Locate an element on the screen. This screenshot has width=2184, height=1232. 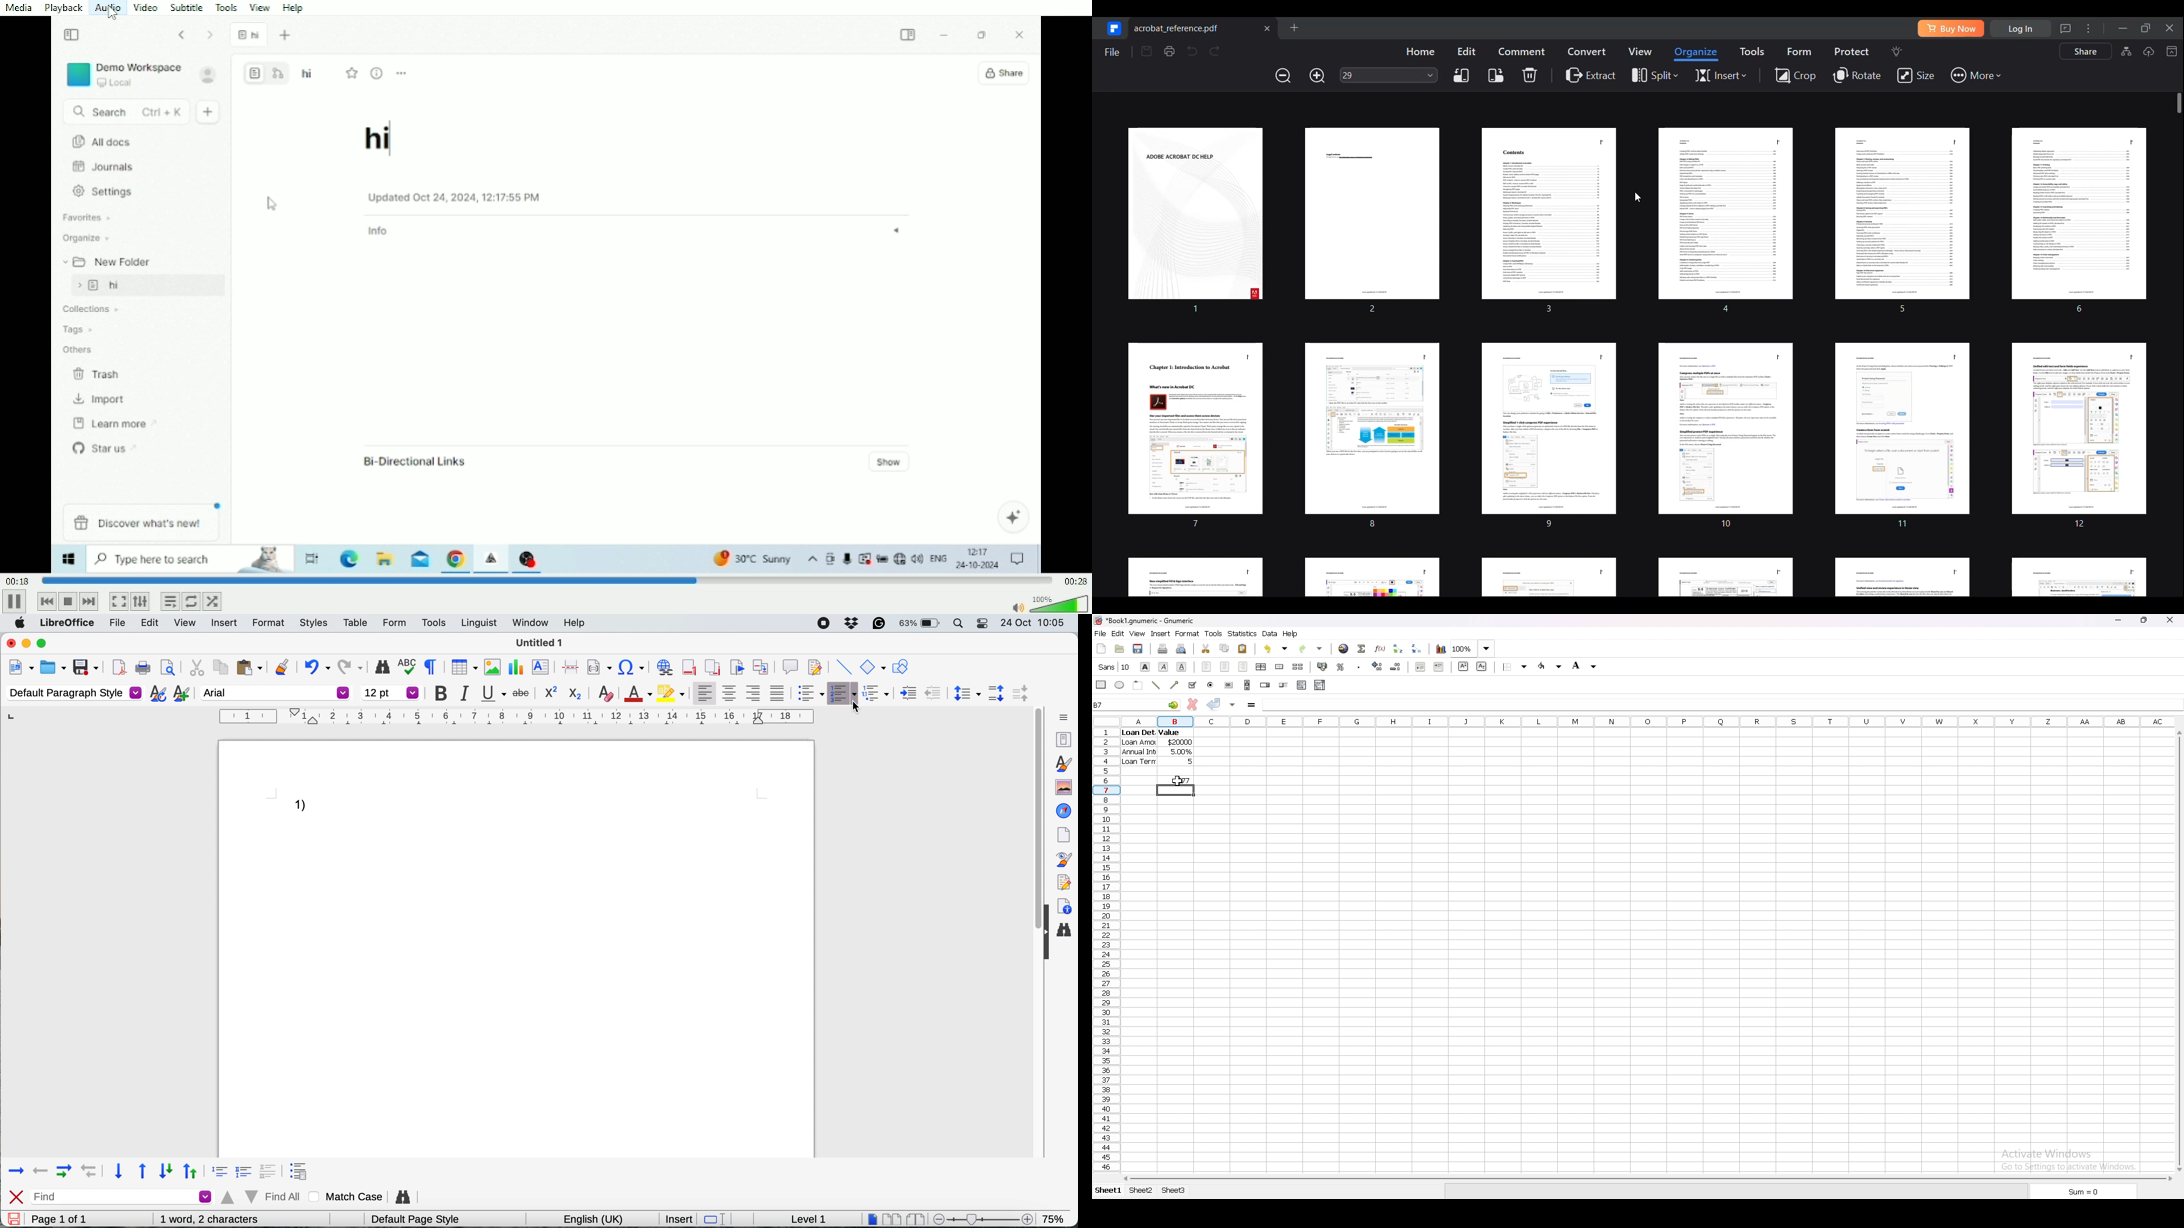
77 is located at coordinates (1180, 780).